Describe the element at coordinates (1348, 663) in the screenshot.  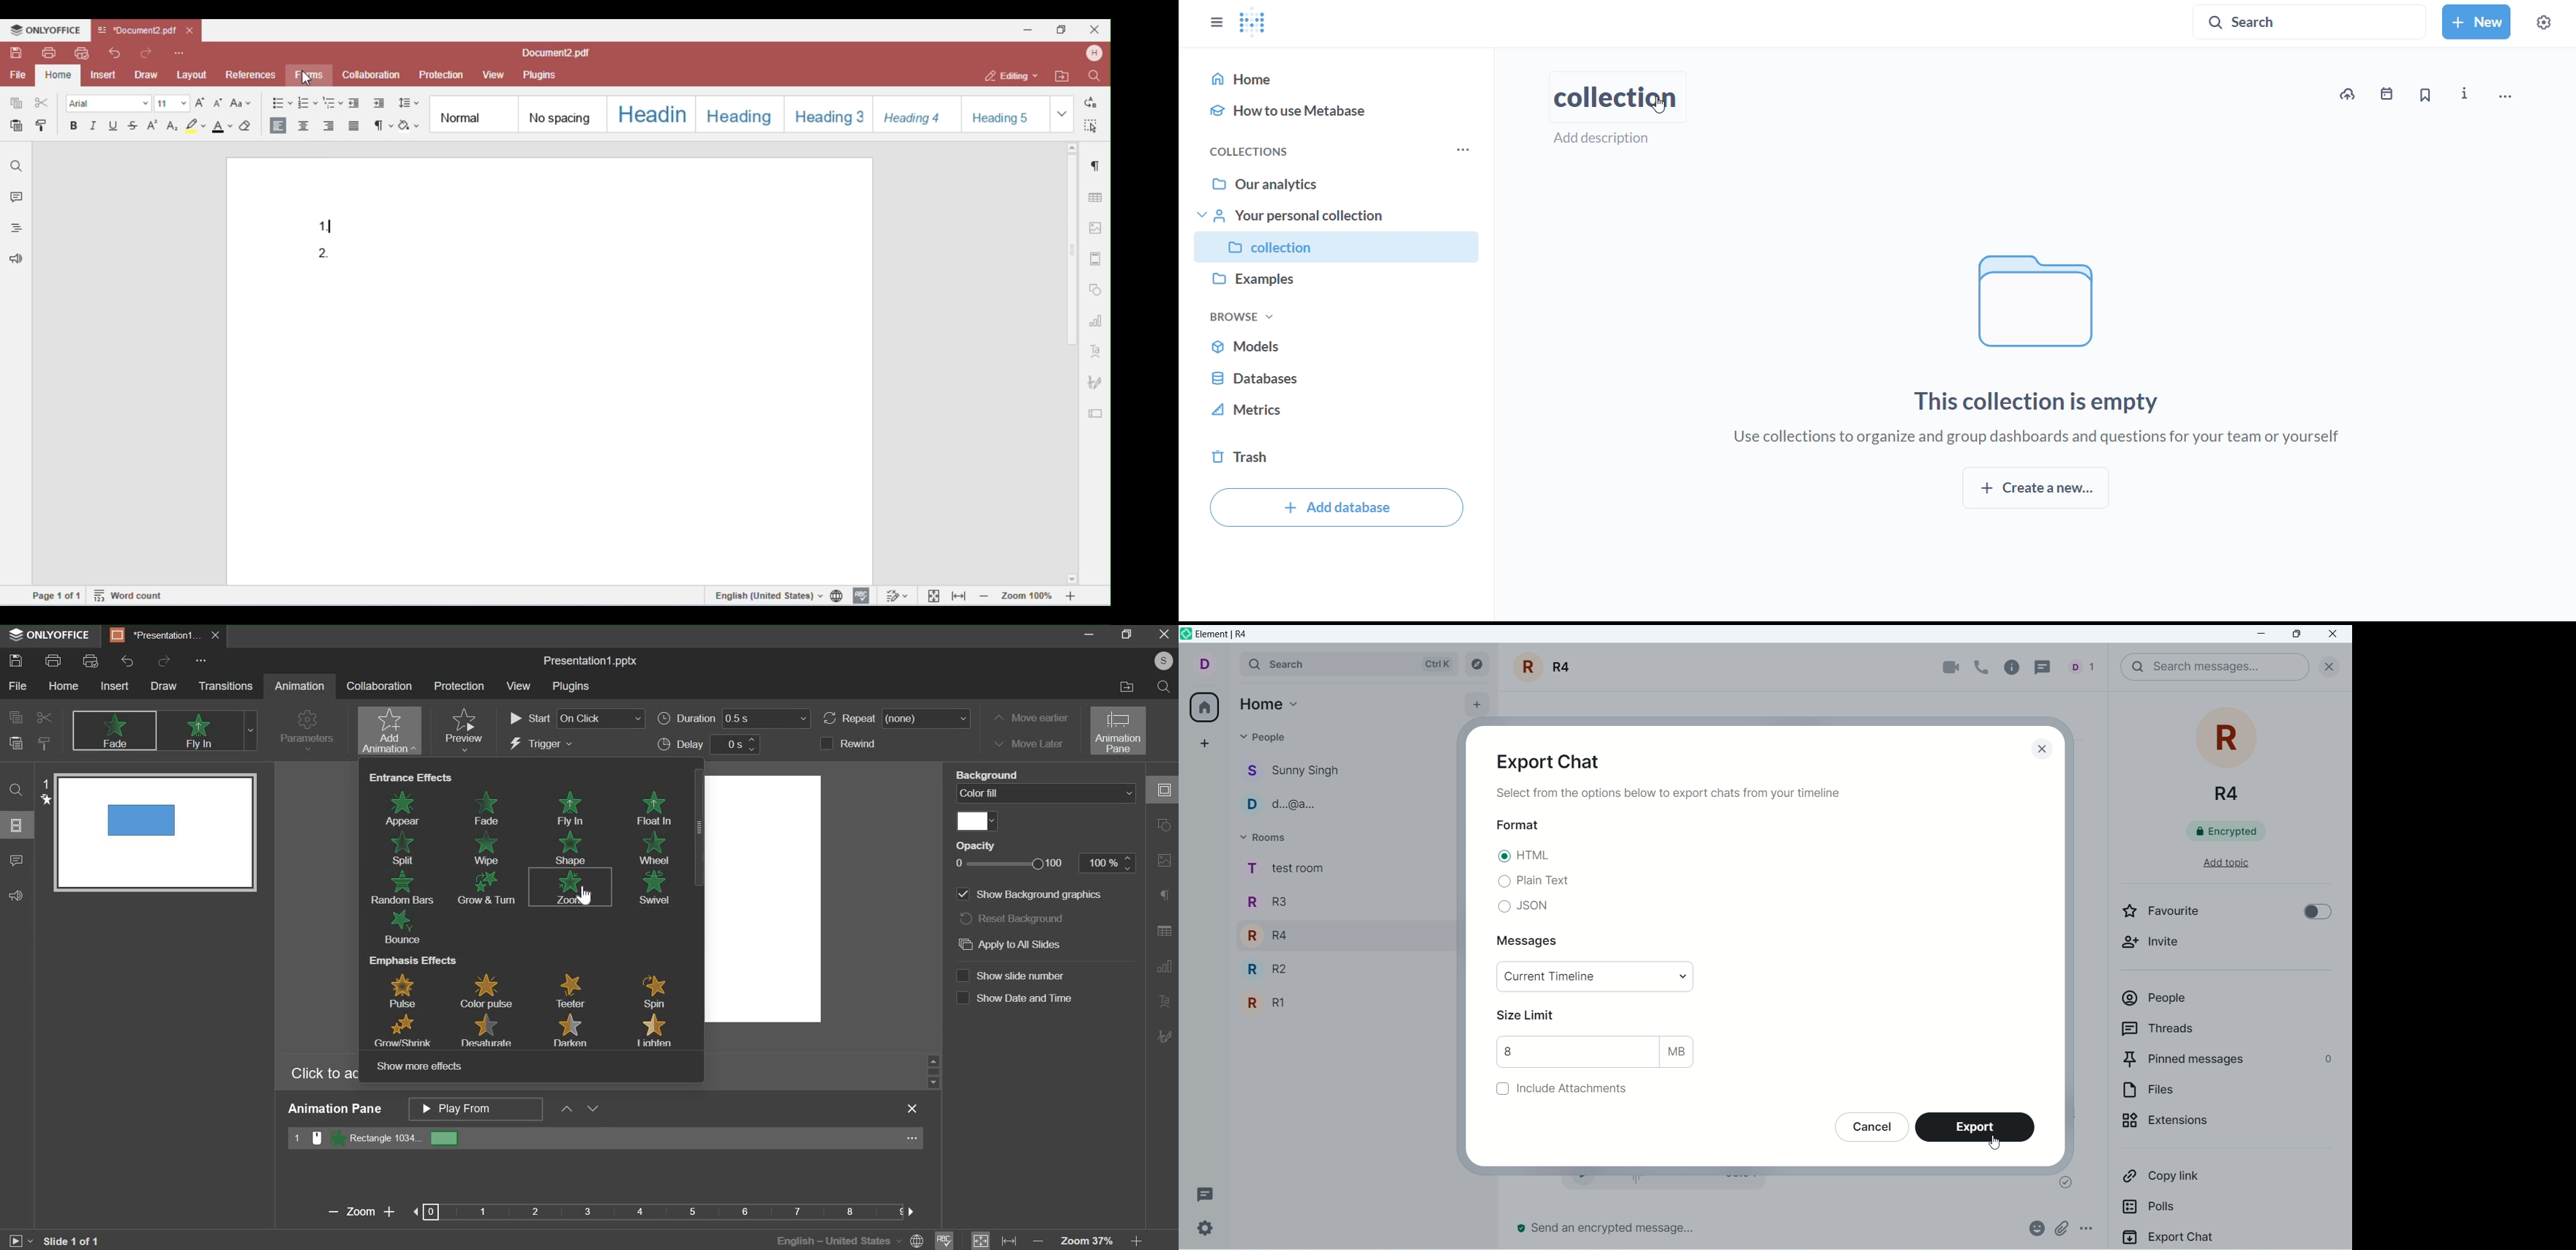
I see `search` at that location.